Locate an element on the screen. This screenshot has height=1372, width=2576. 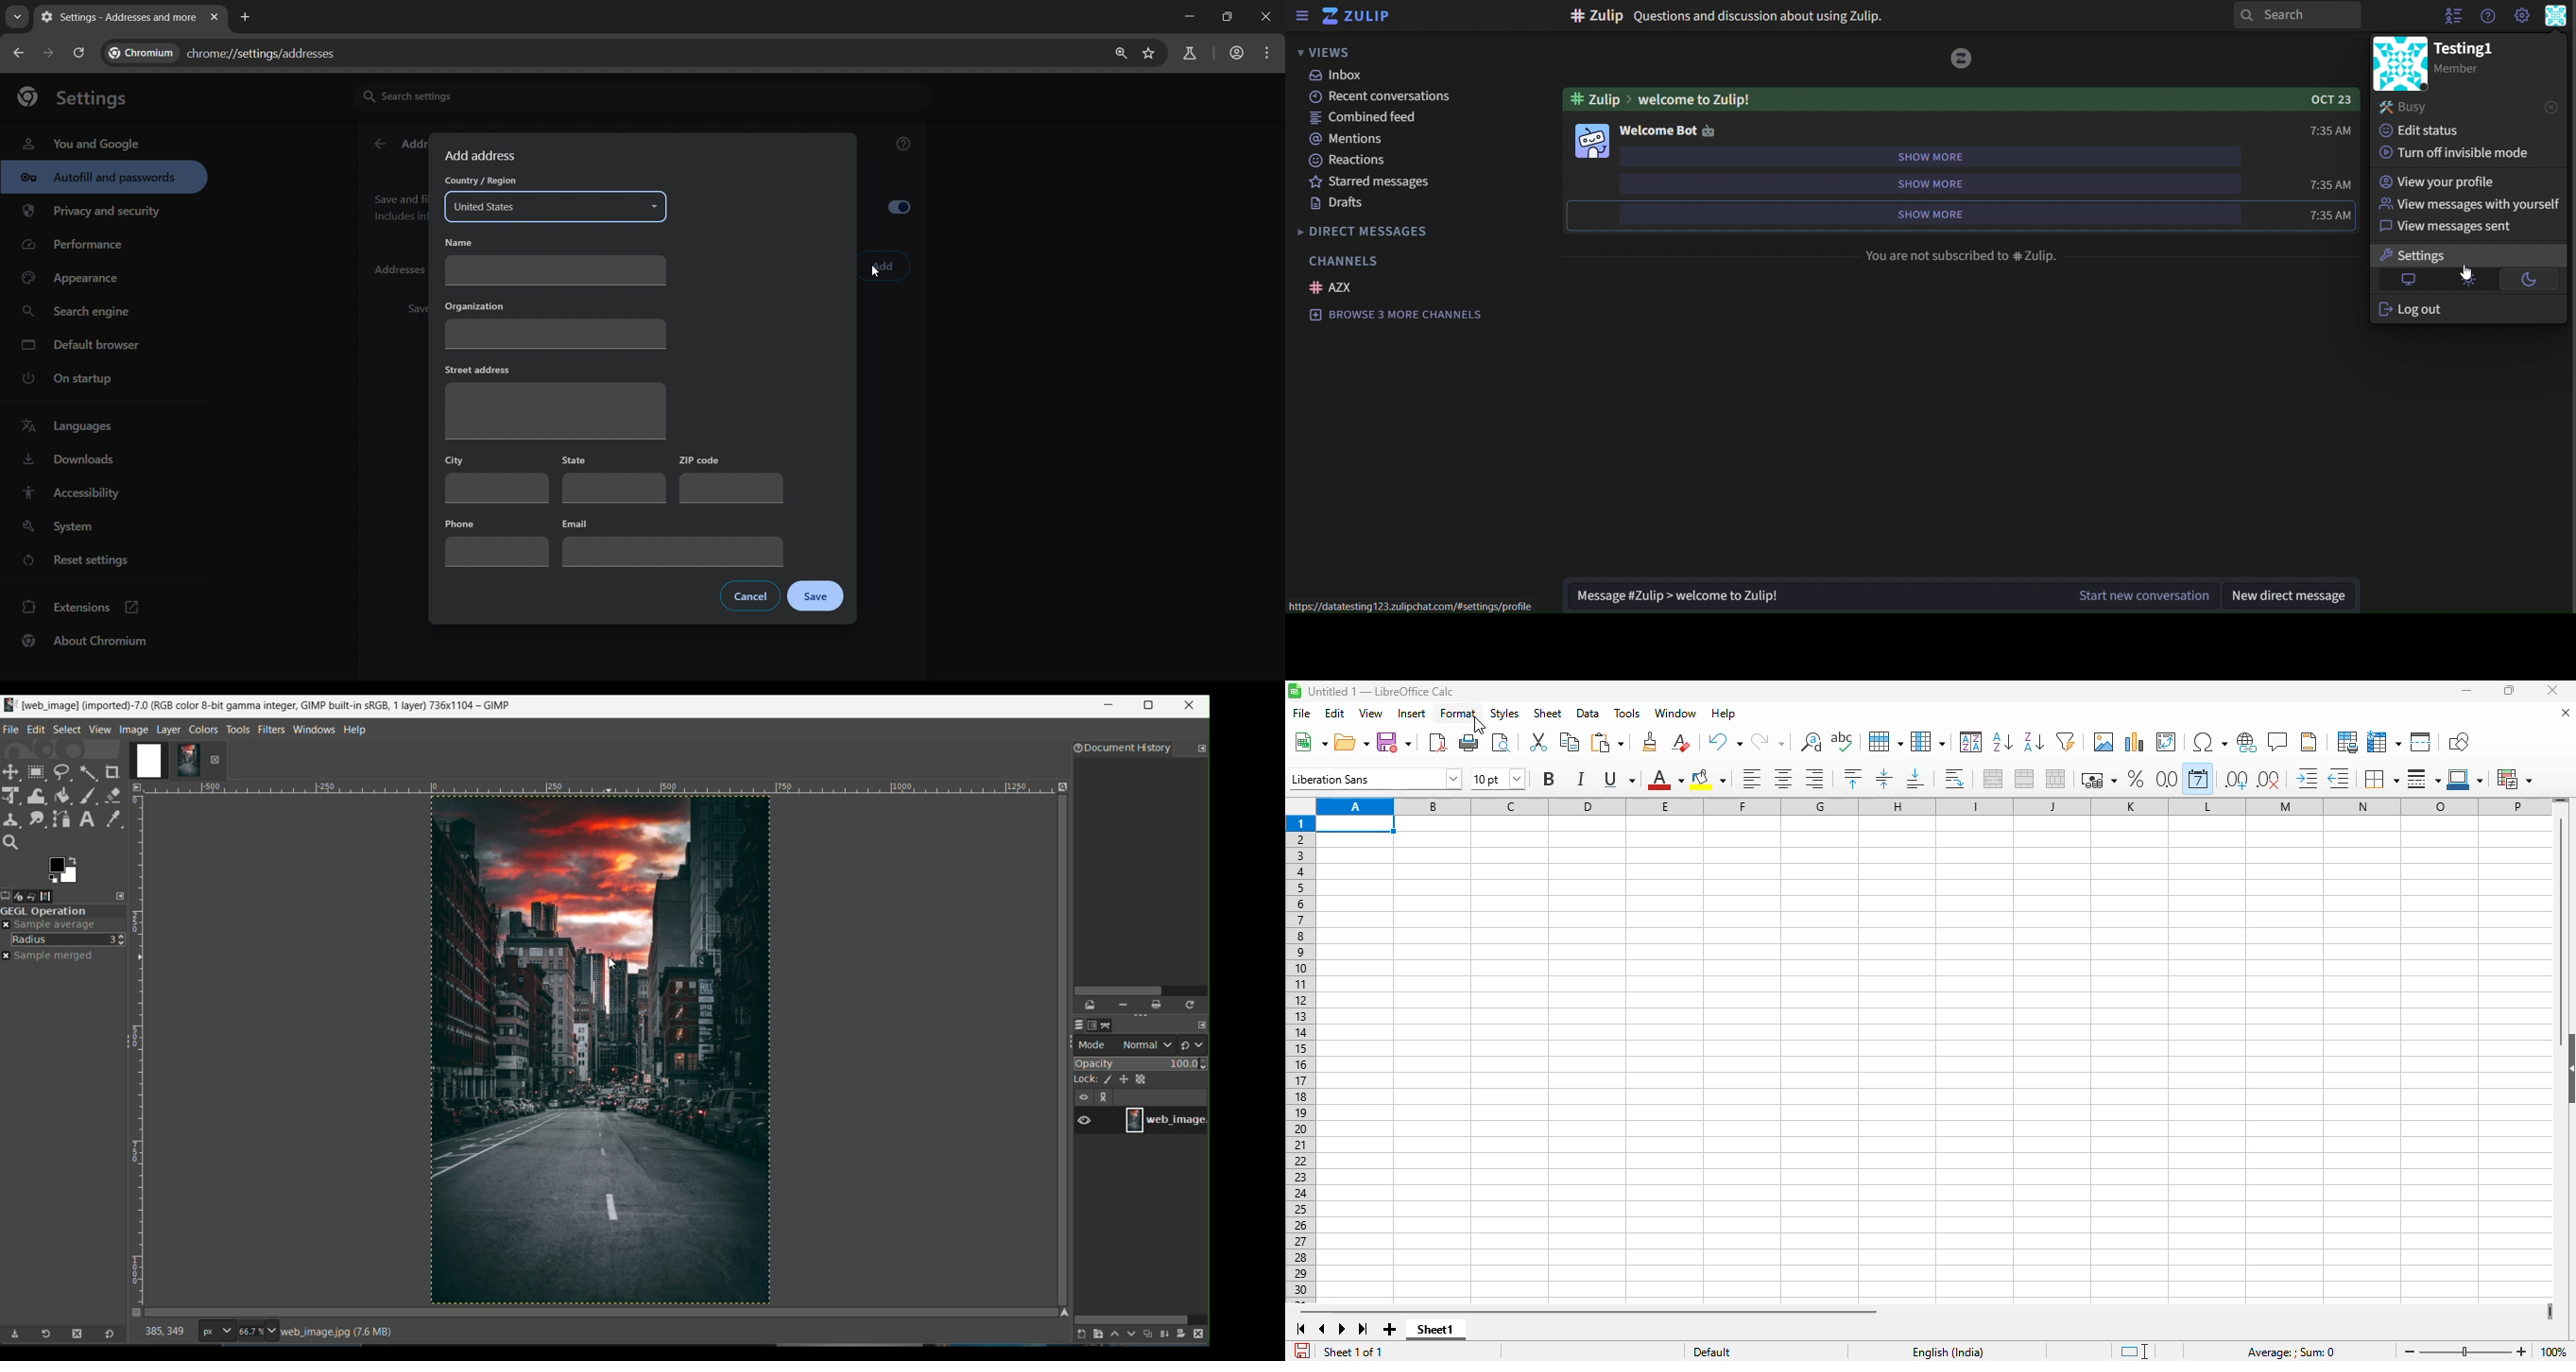
border color is located at coordinates (2464, 779).